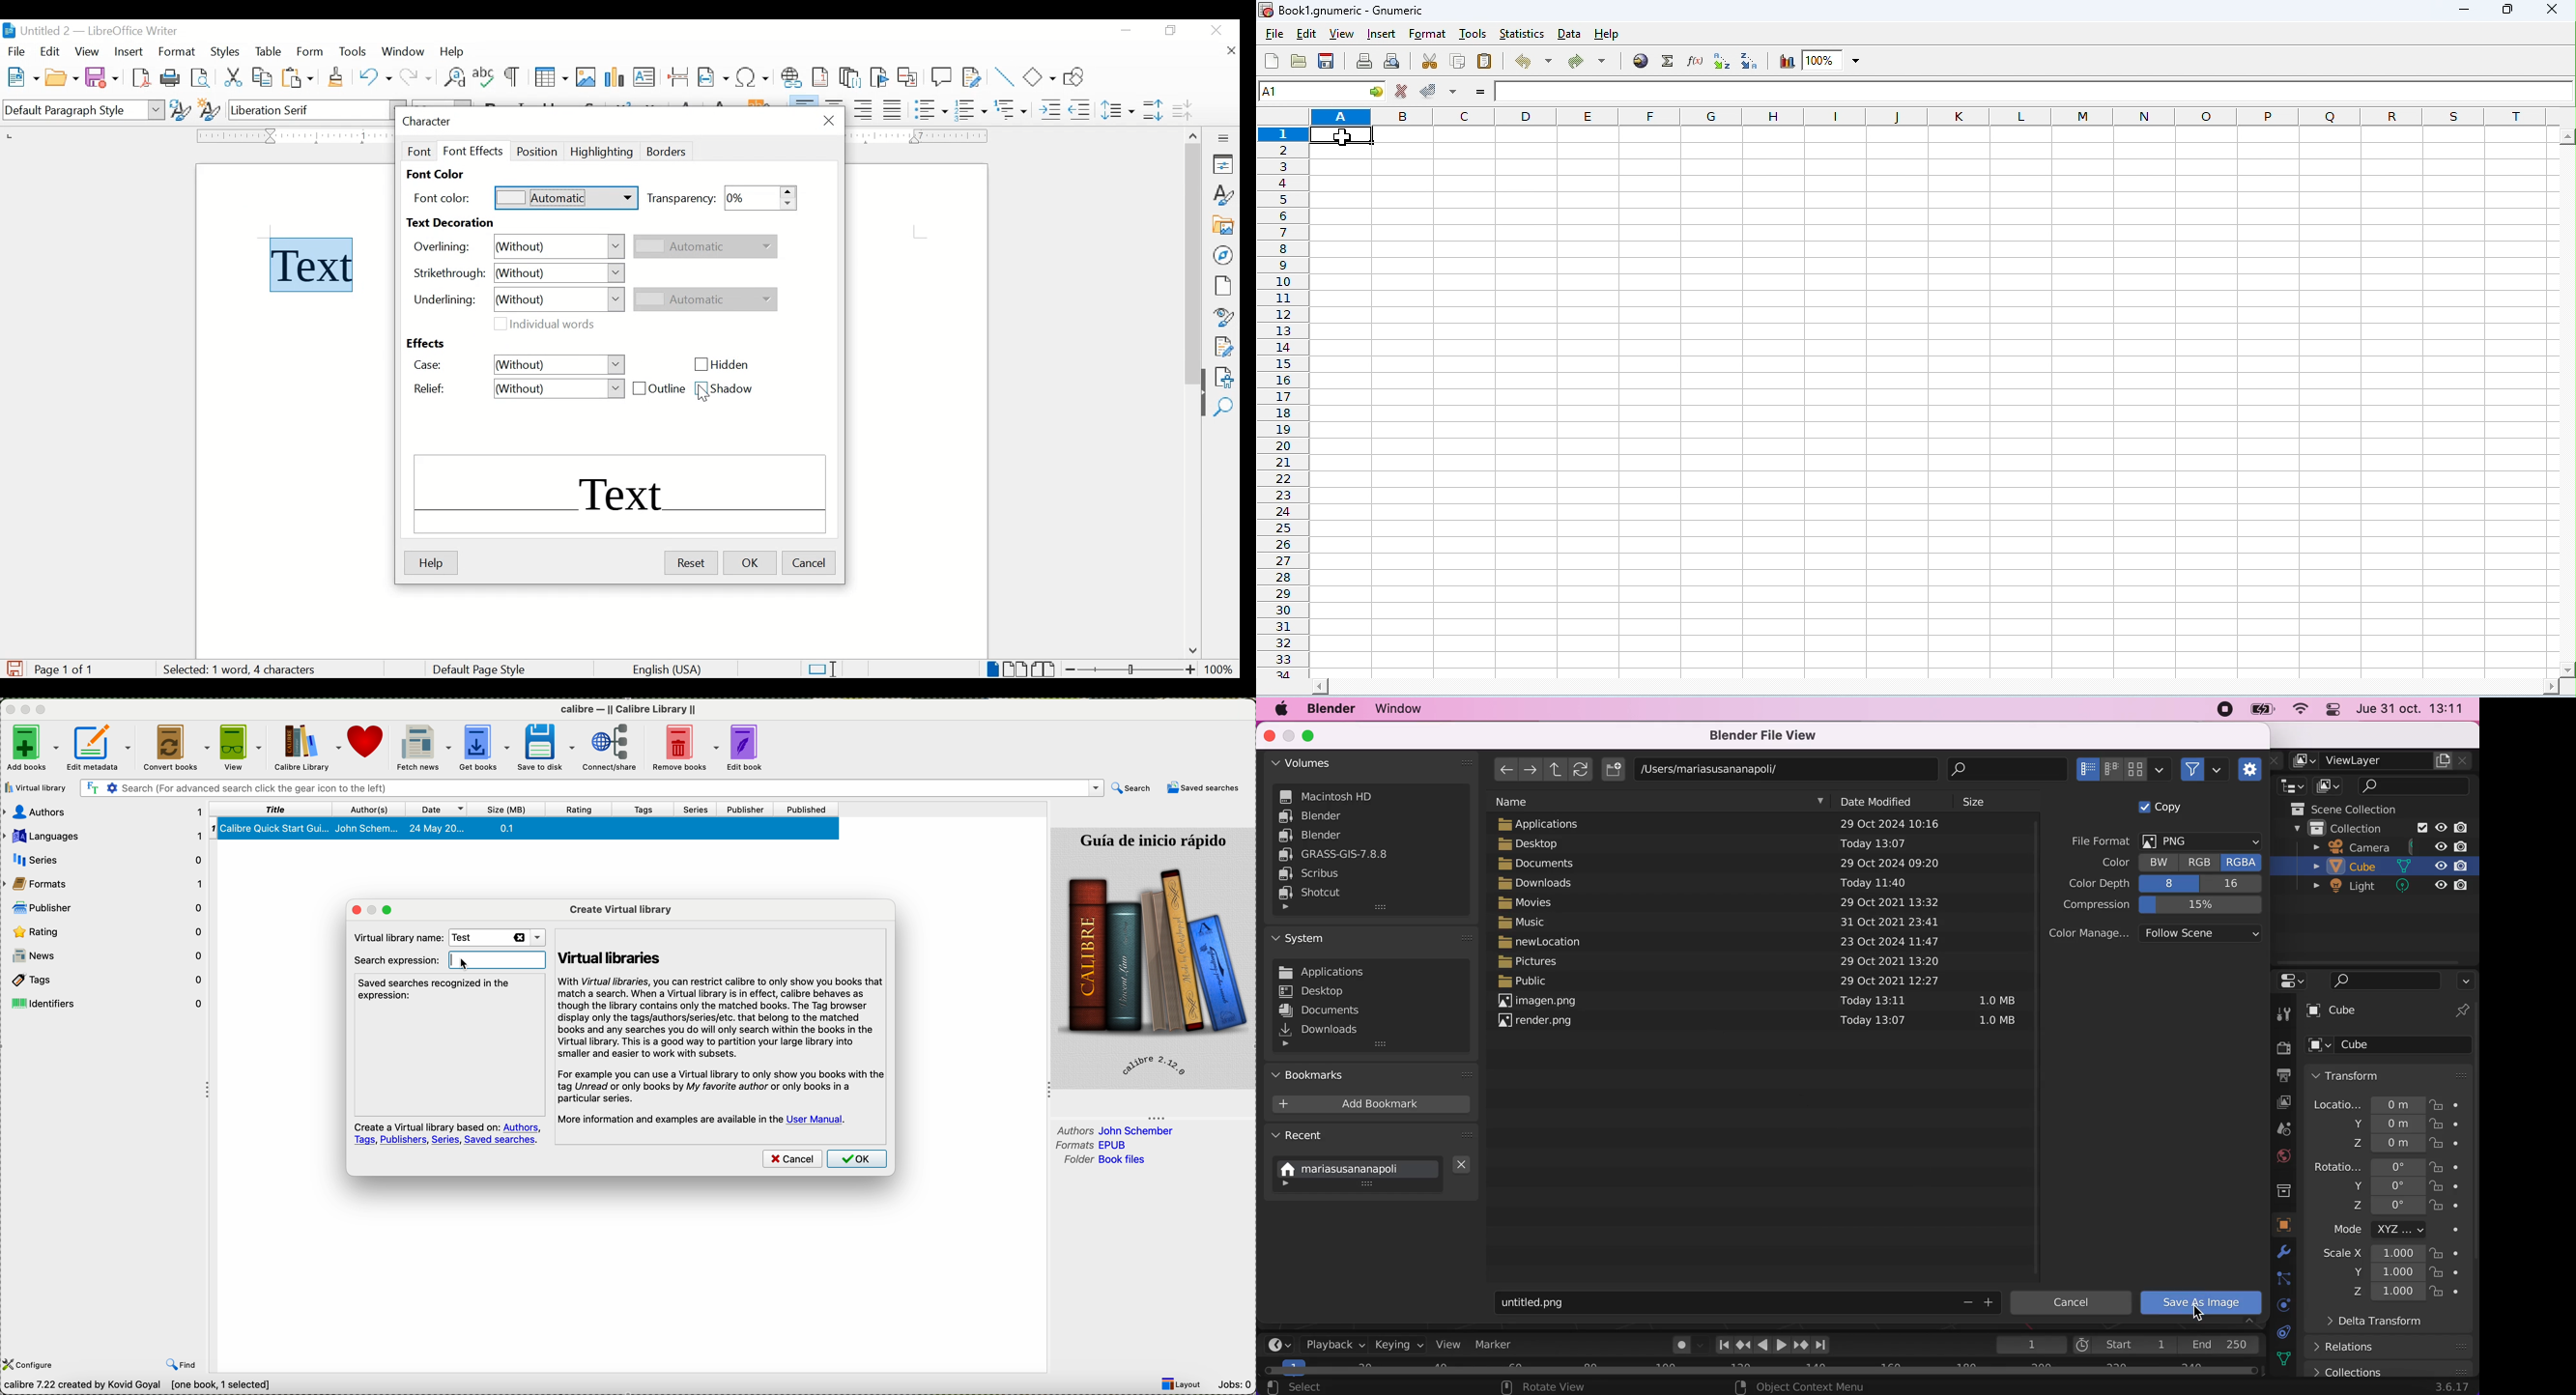  Describe the element at coordinates (44, 709) in the screenshot. I see `maximize program` at that location.